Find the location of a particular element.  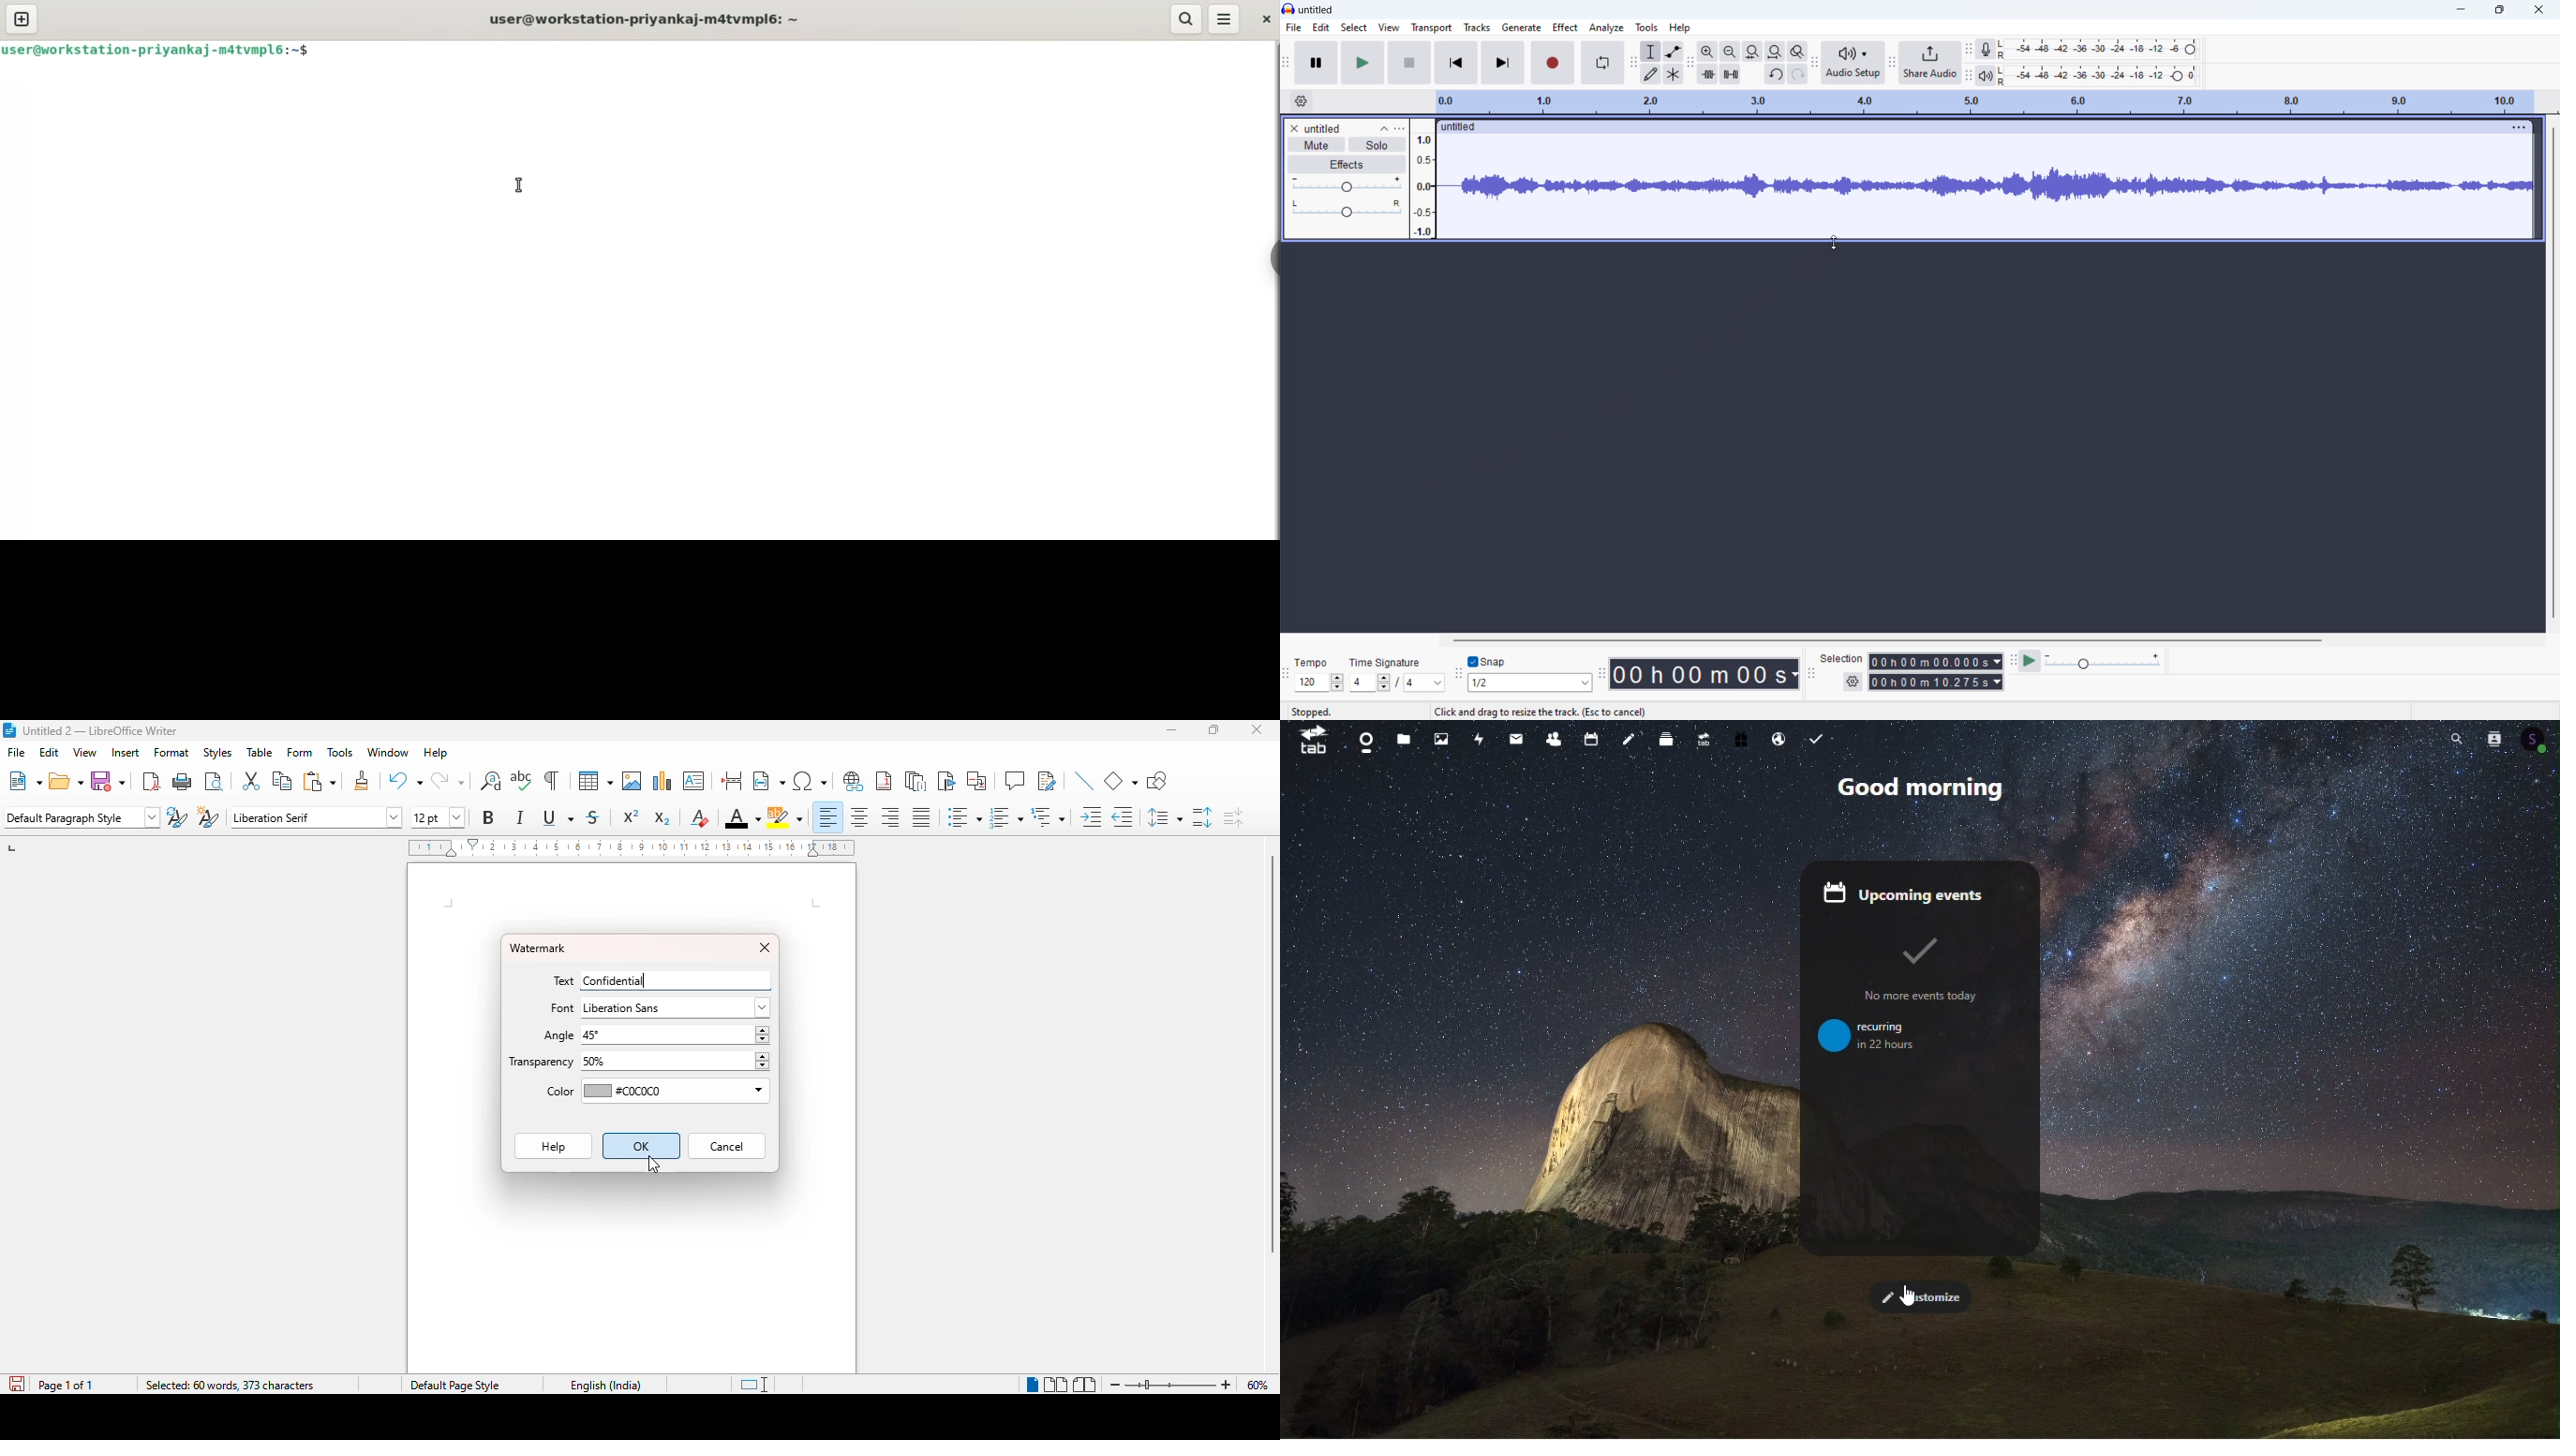

end time is located at coordinates (1935, 683).